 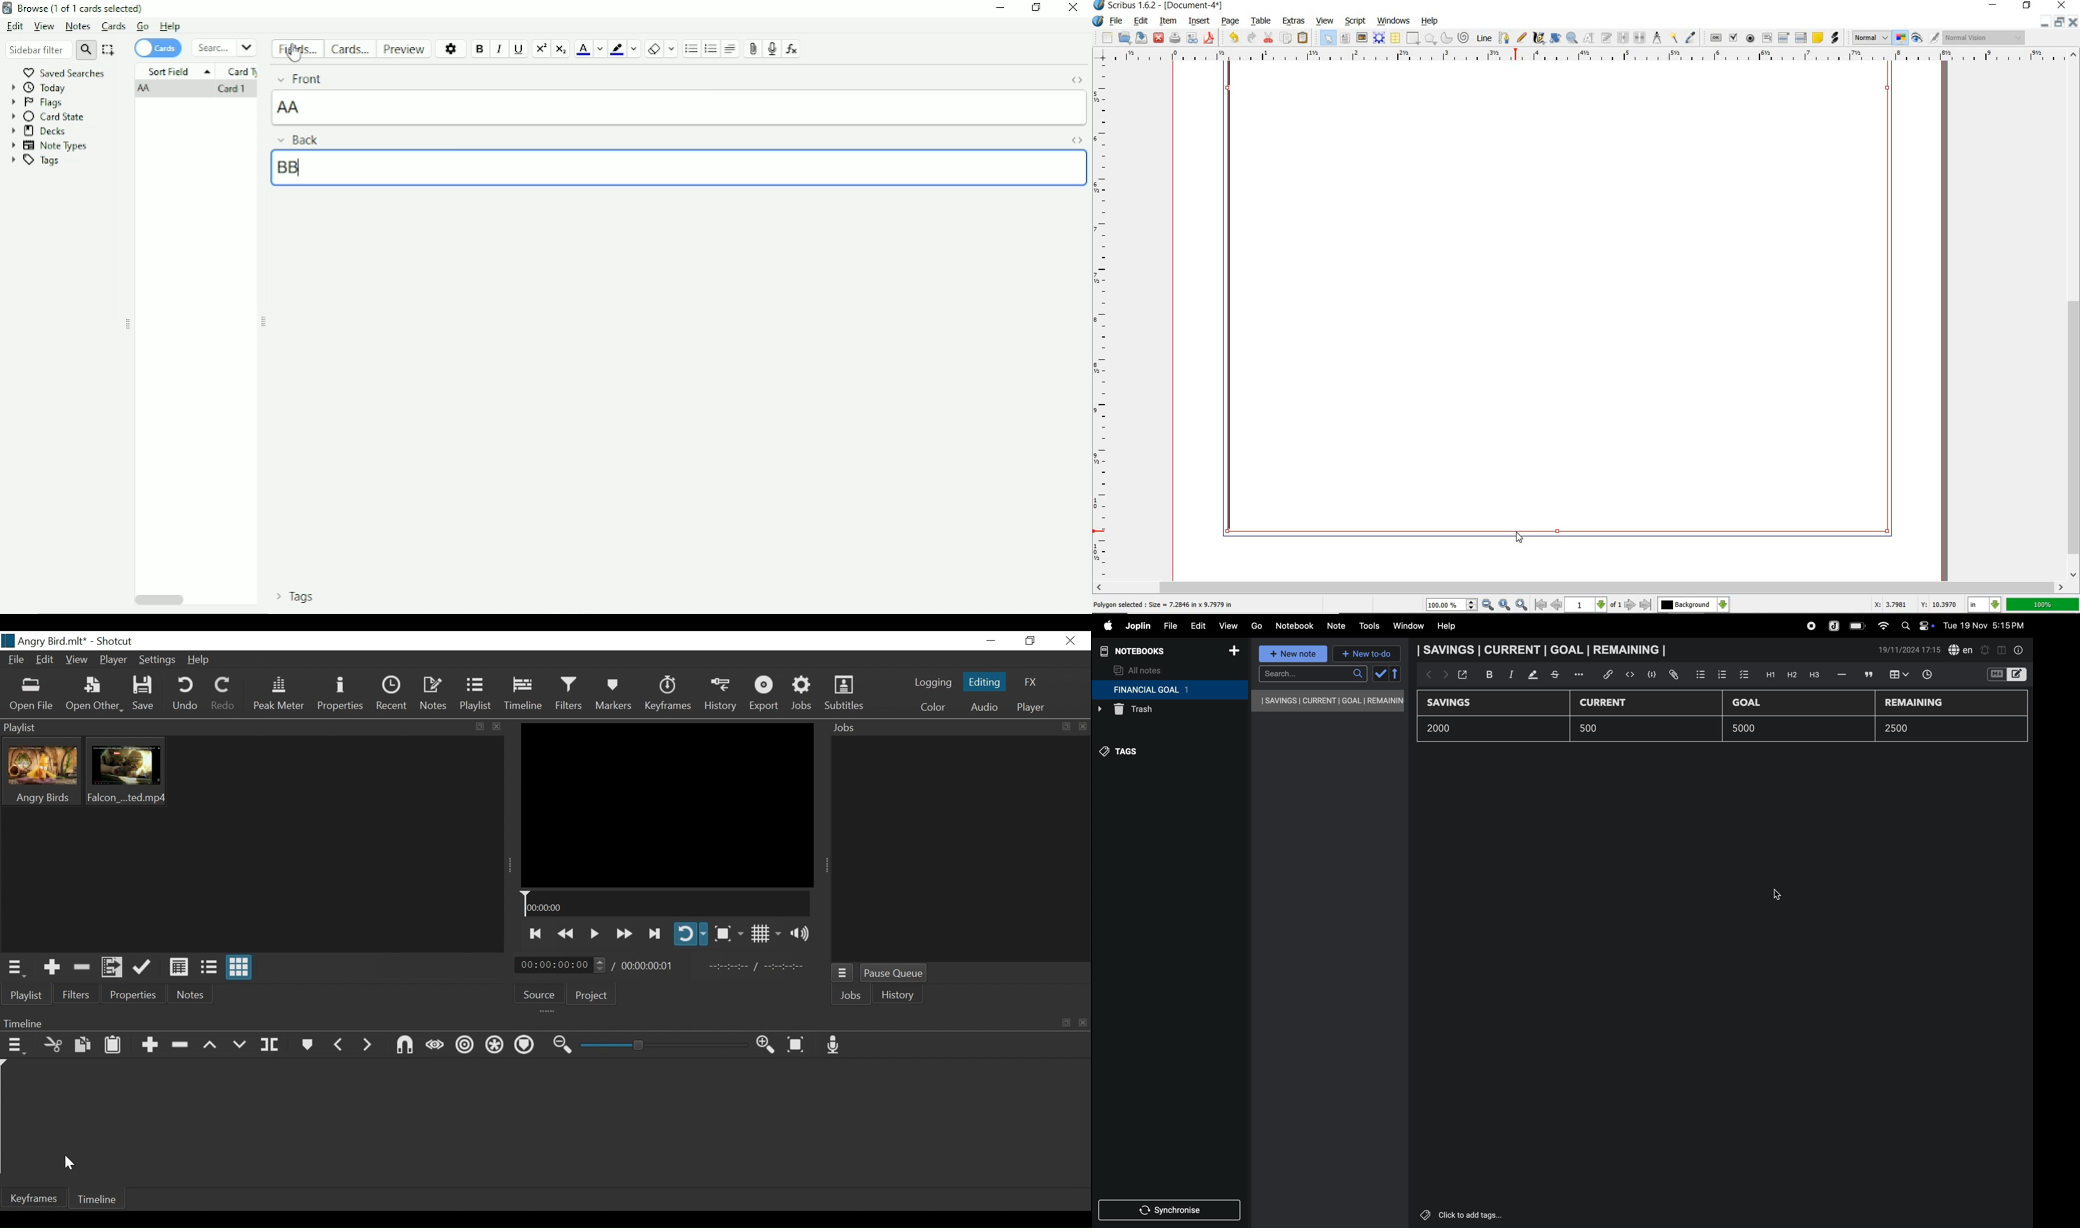 I want to click on View, so click(x=44, y=27).